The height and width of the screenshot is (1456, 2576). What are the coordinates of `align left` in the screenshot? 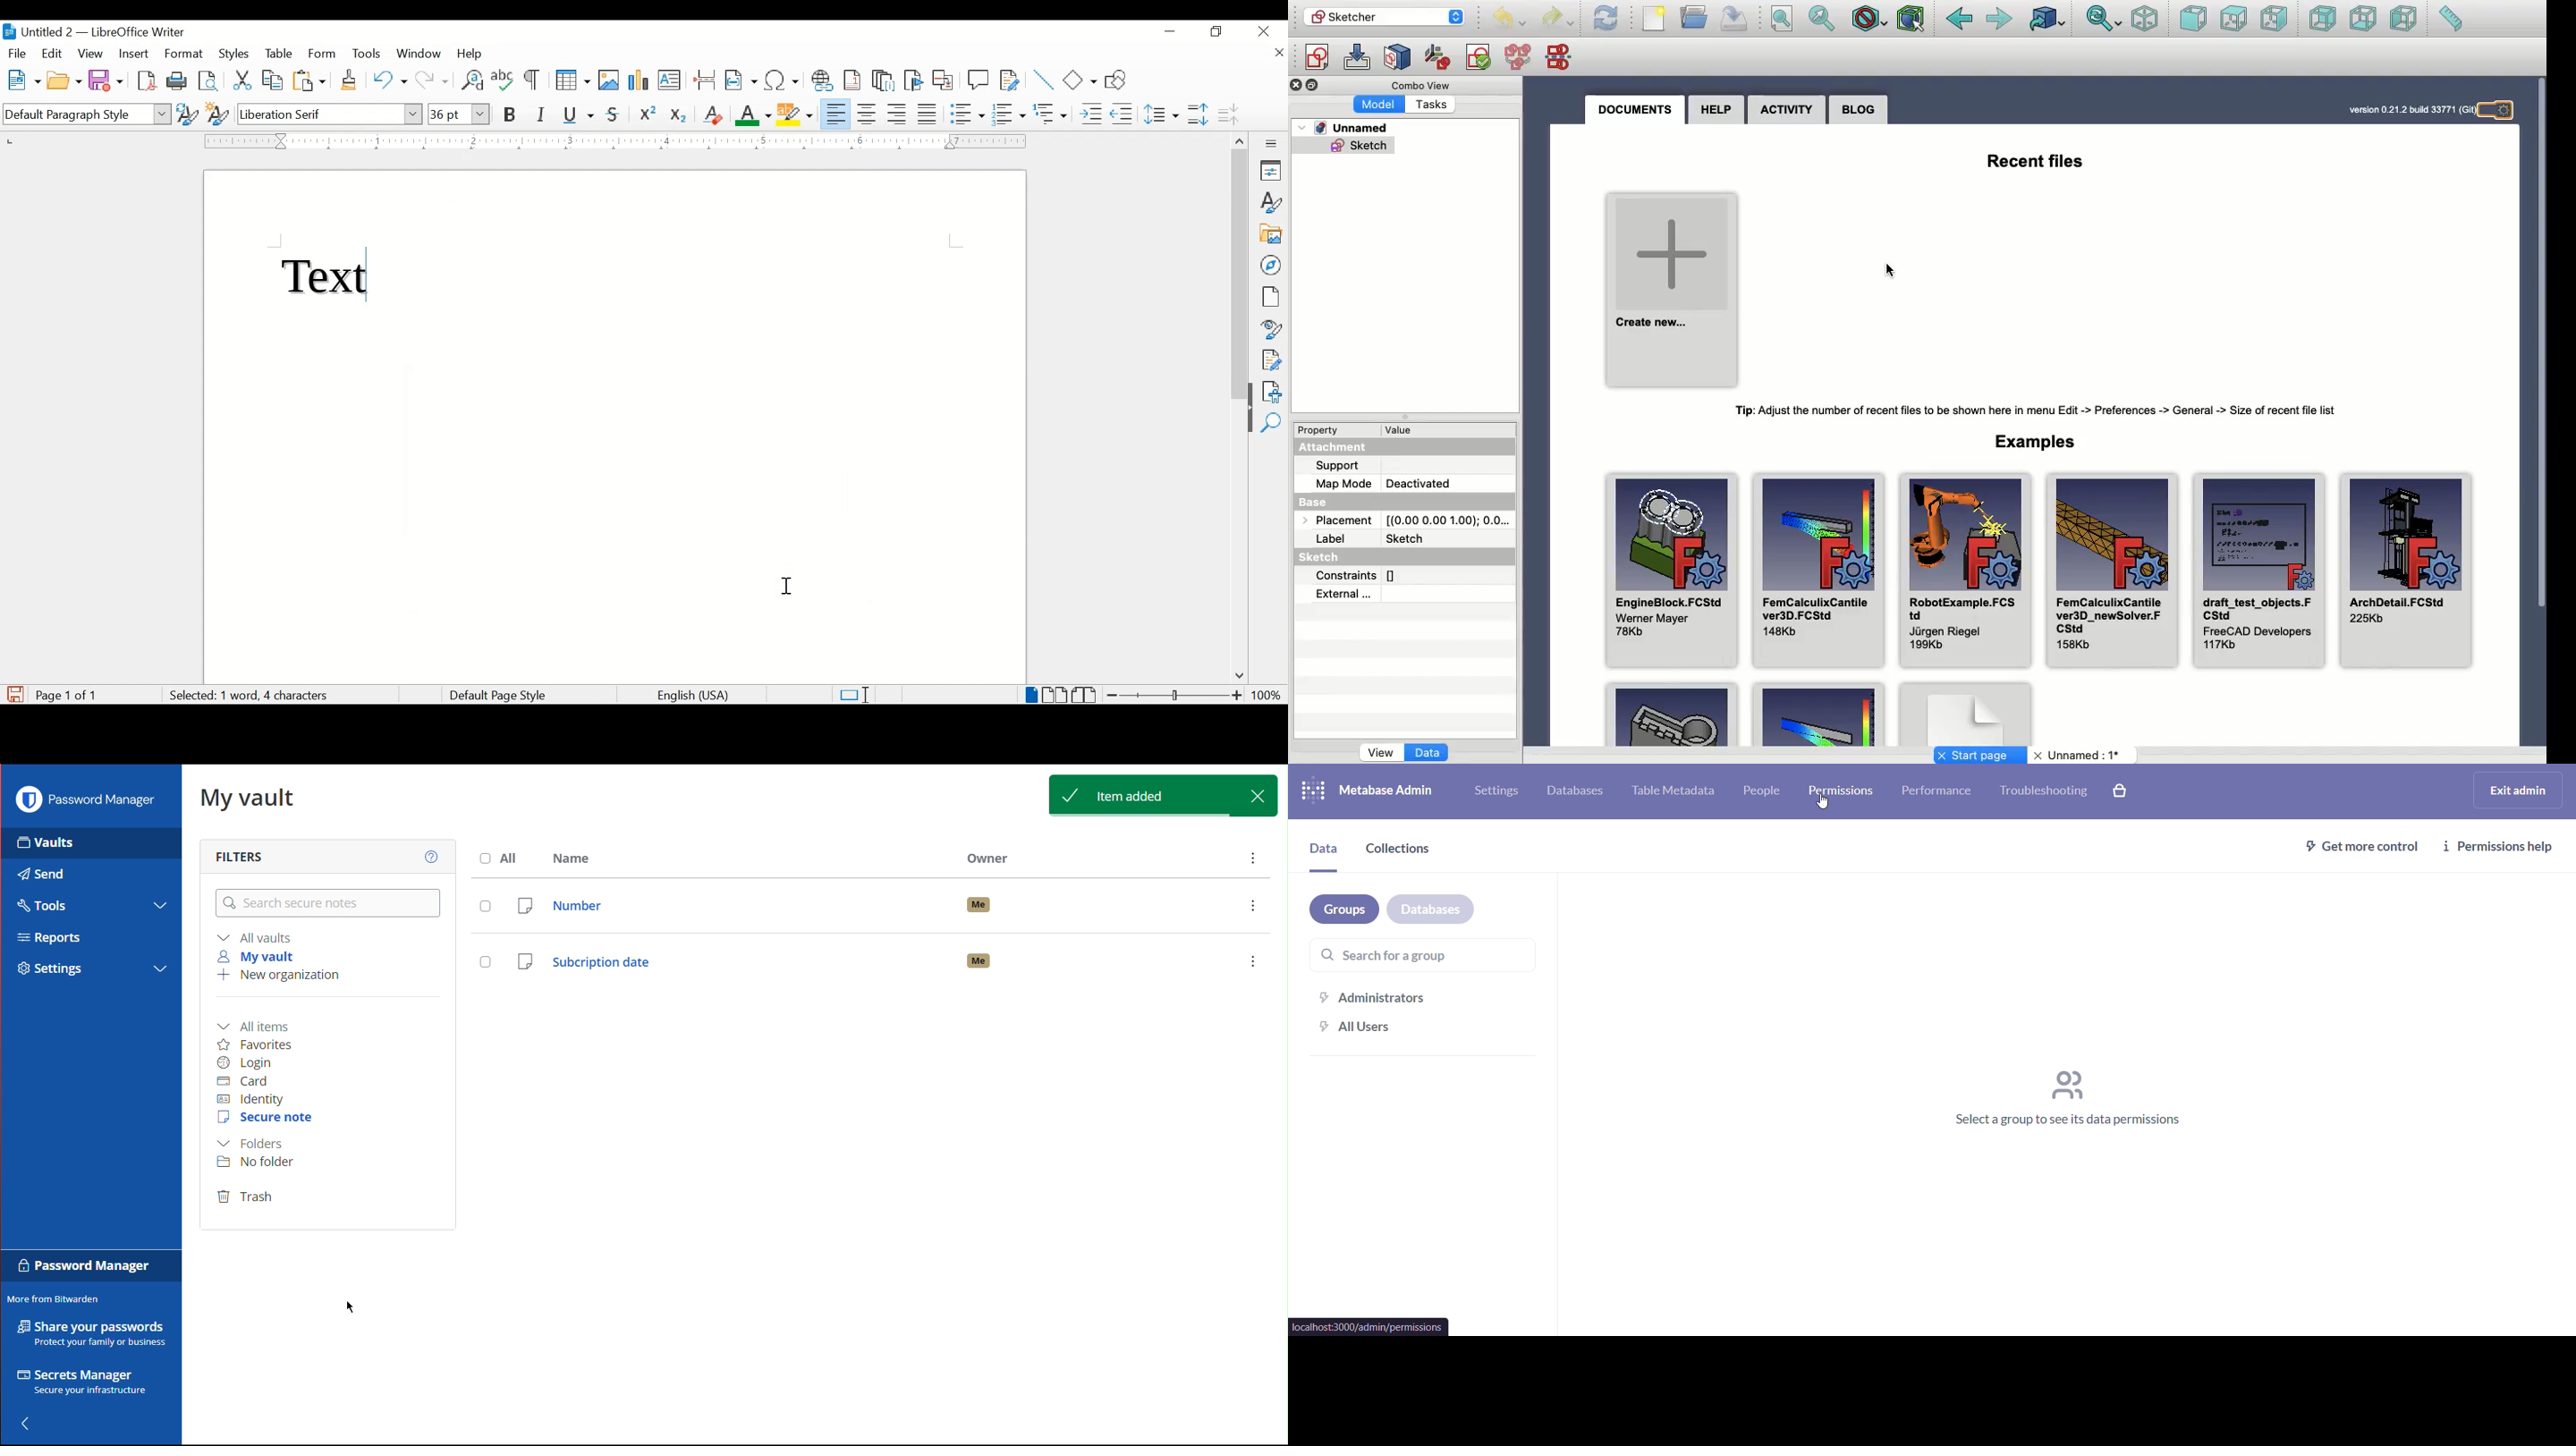 It's located at (837, 113).